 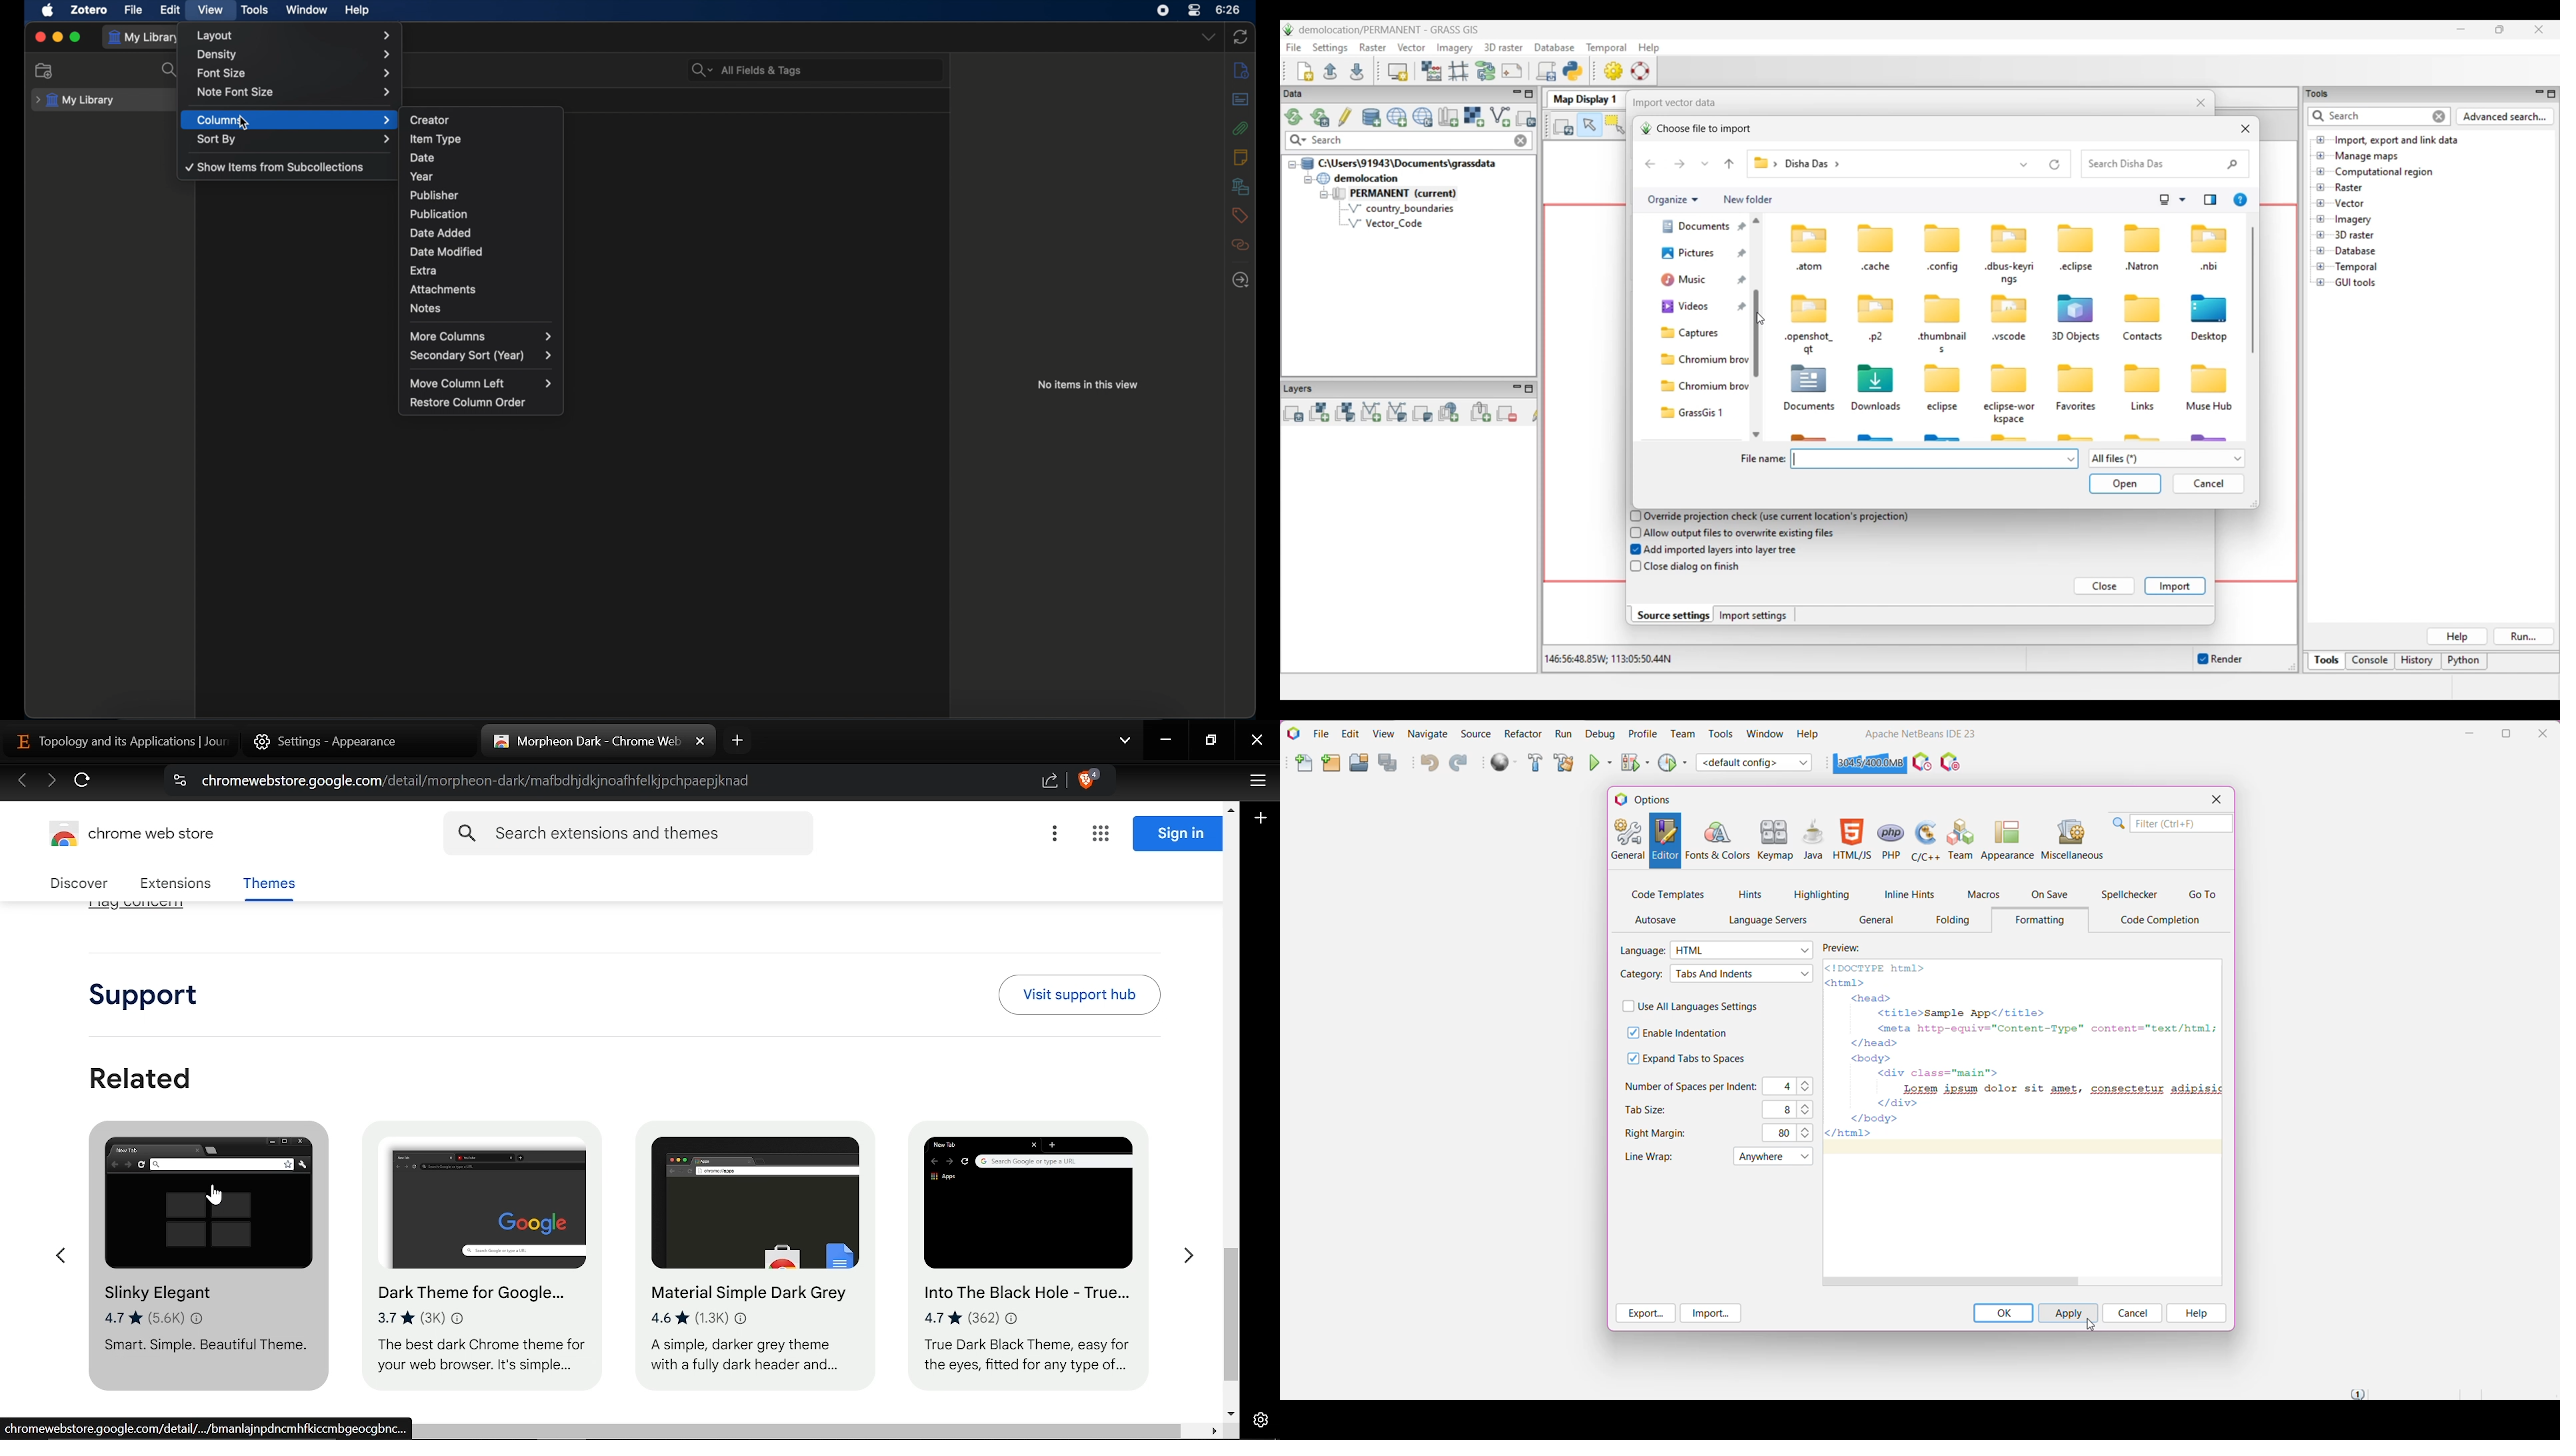 I want to click on my library, so click(x=147, y=37).